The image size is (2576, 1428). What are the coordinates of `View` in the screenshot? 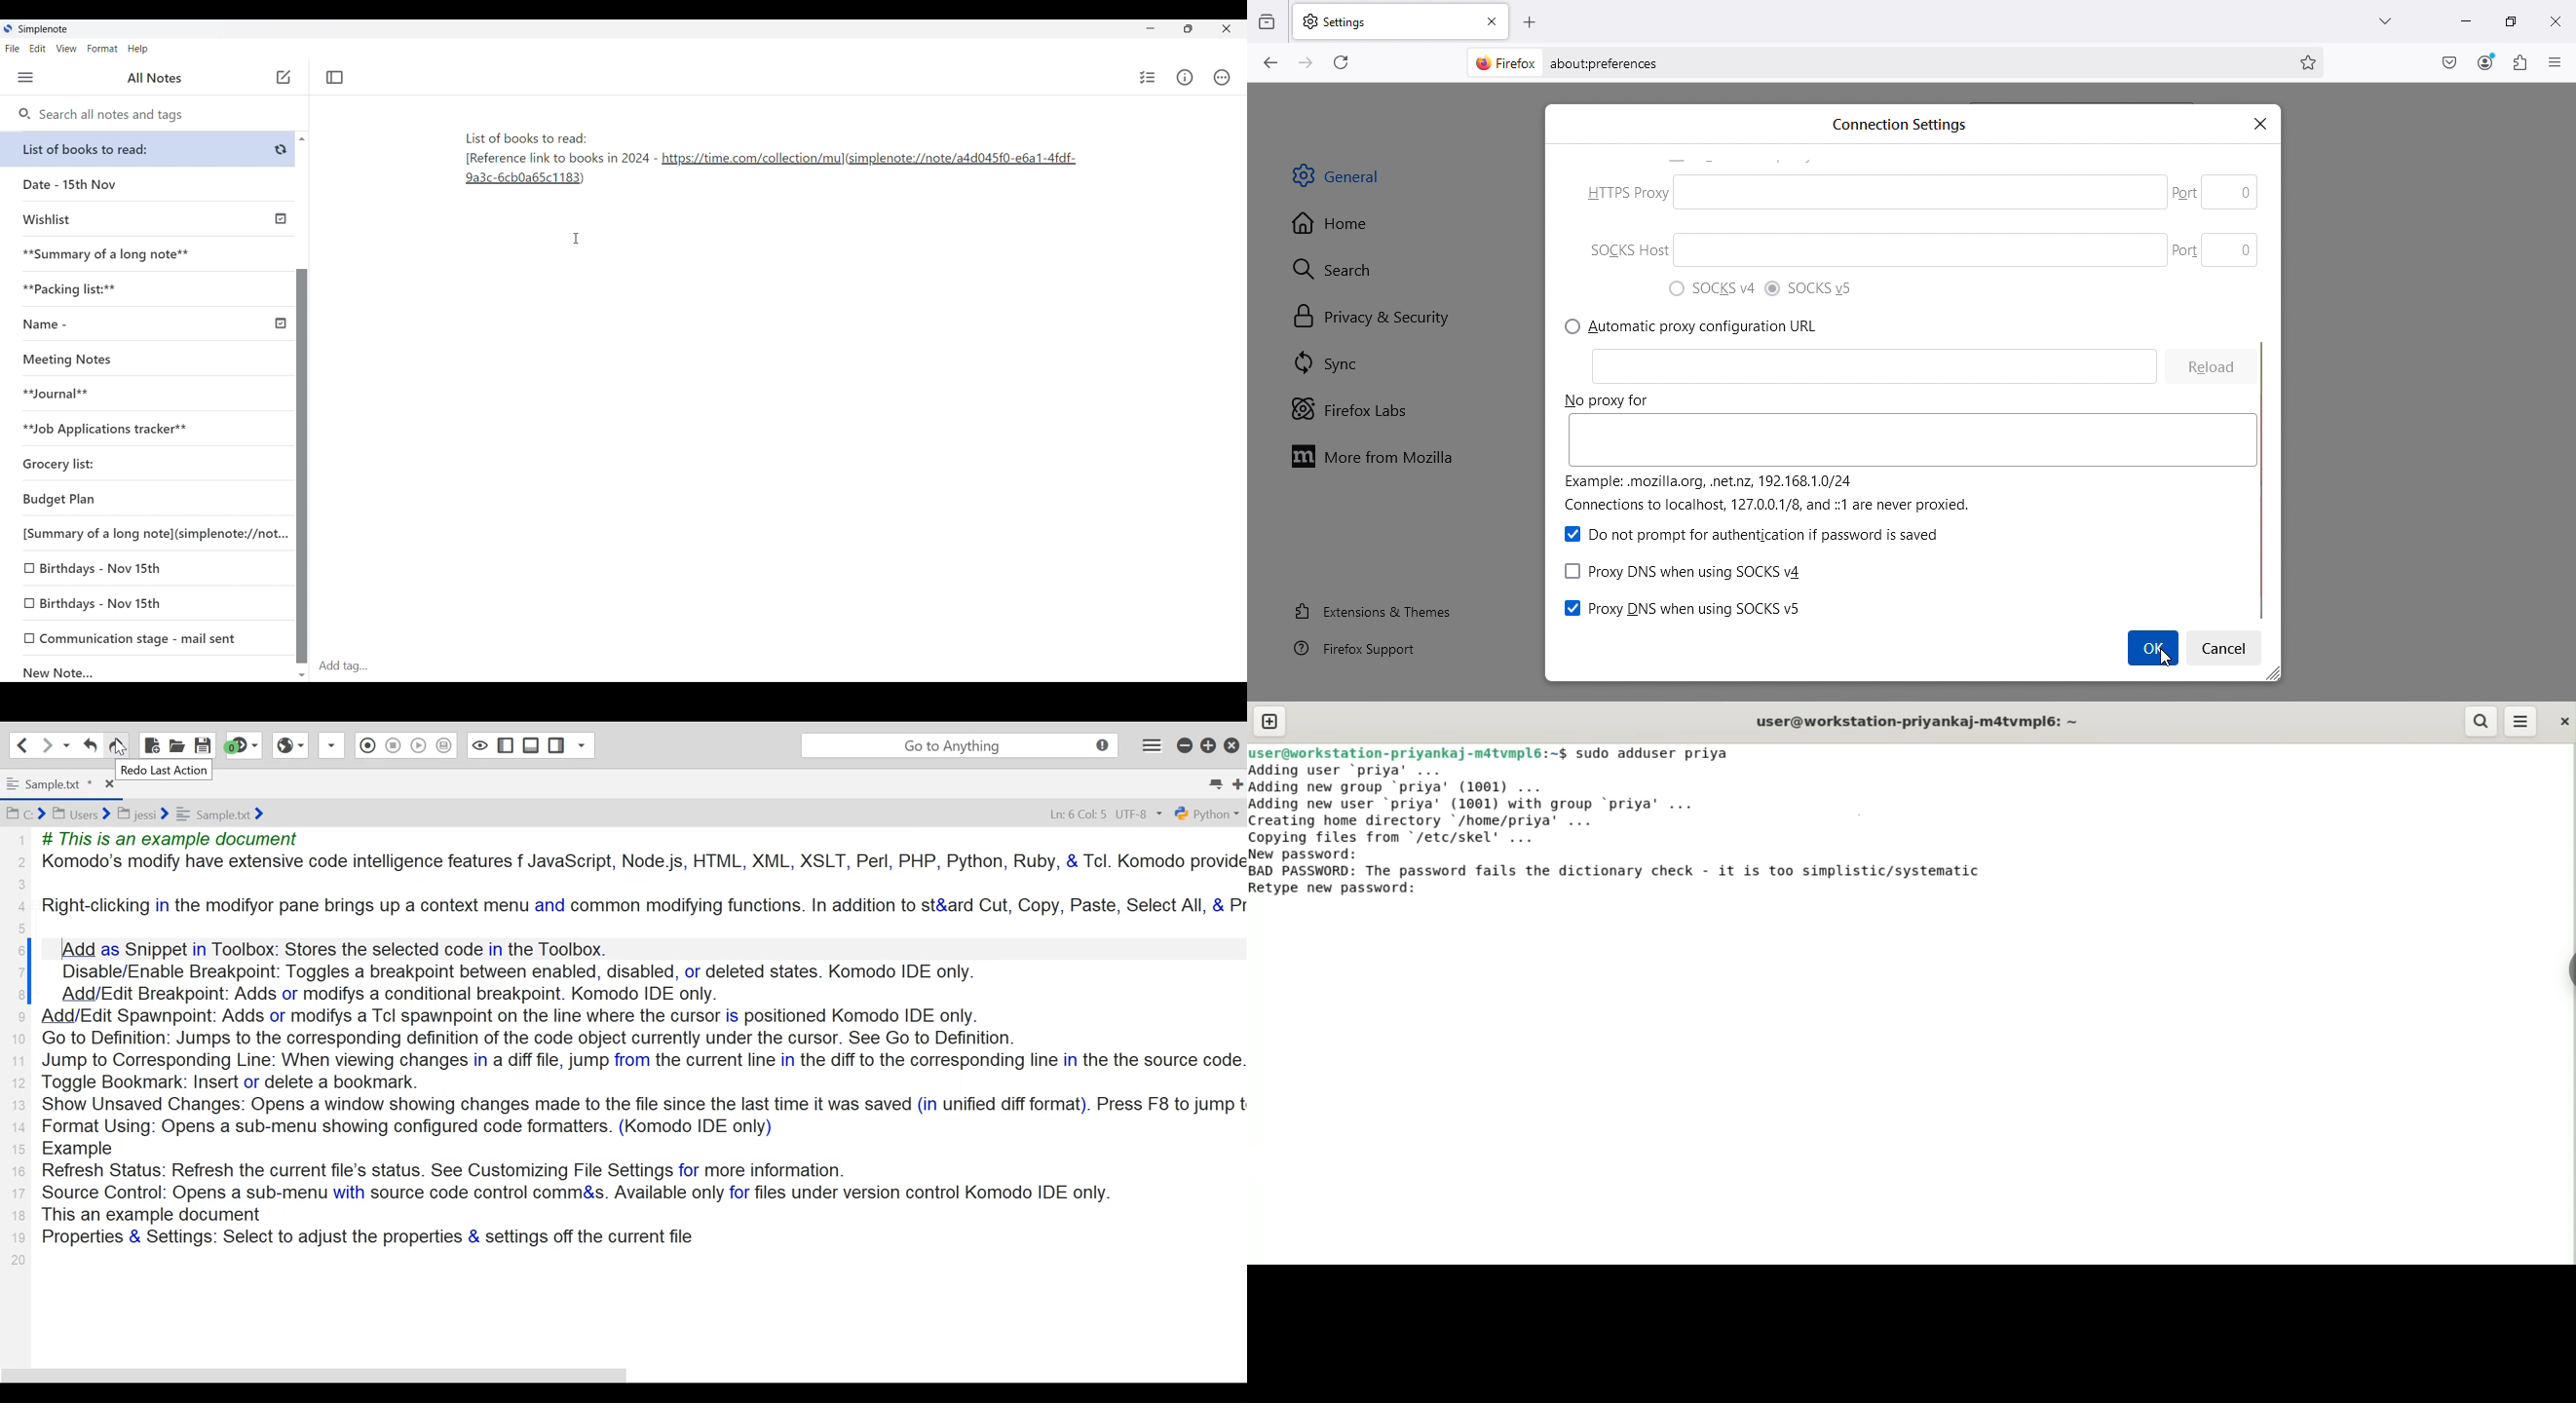 It's located at (67, 49).